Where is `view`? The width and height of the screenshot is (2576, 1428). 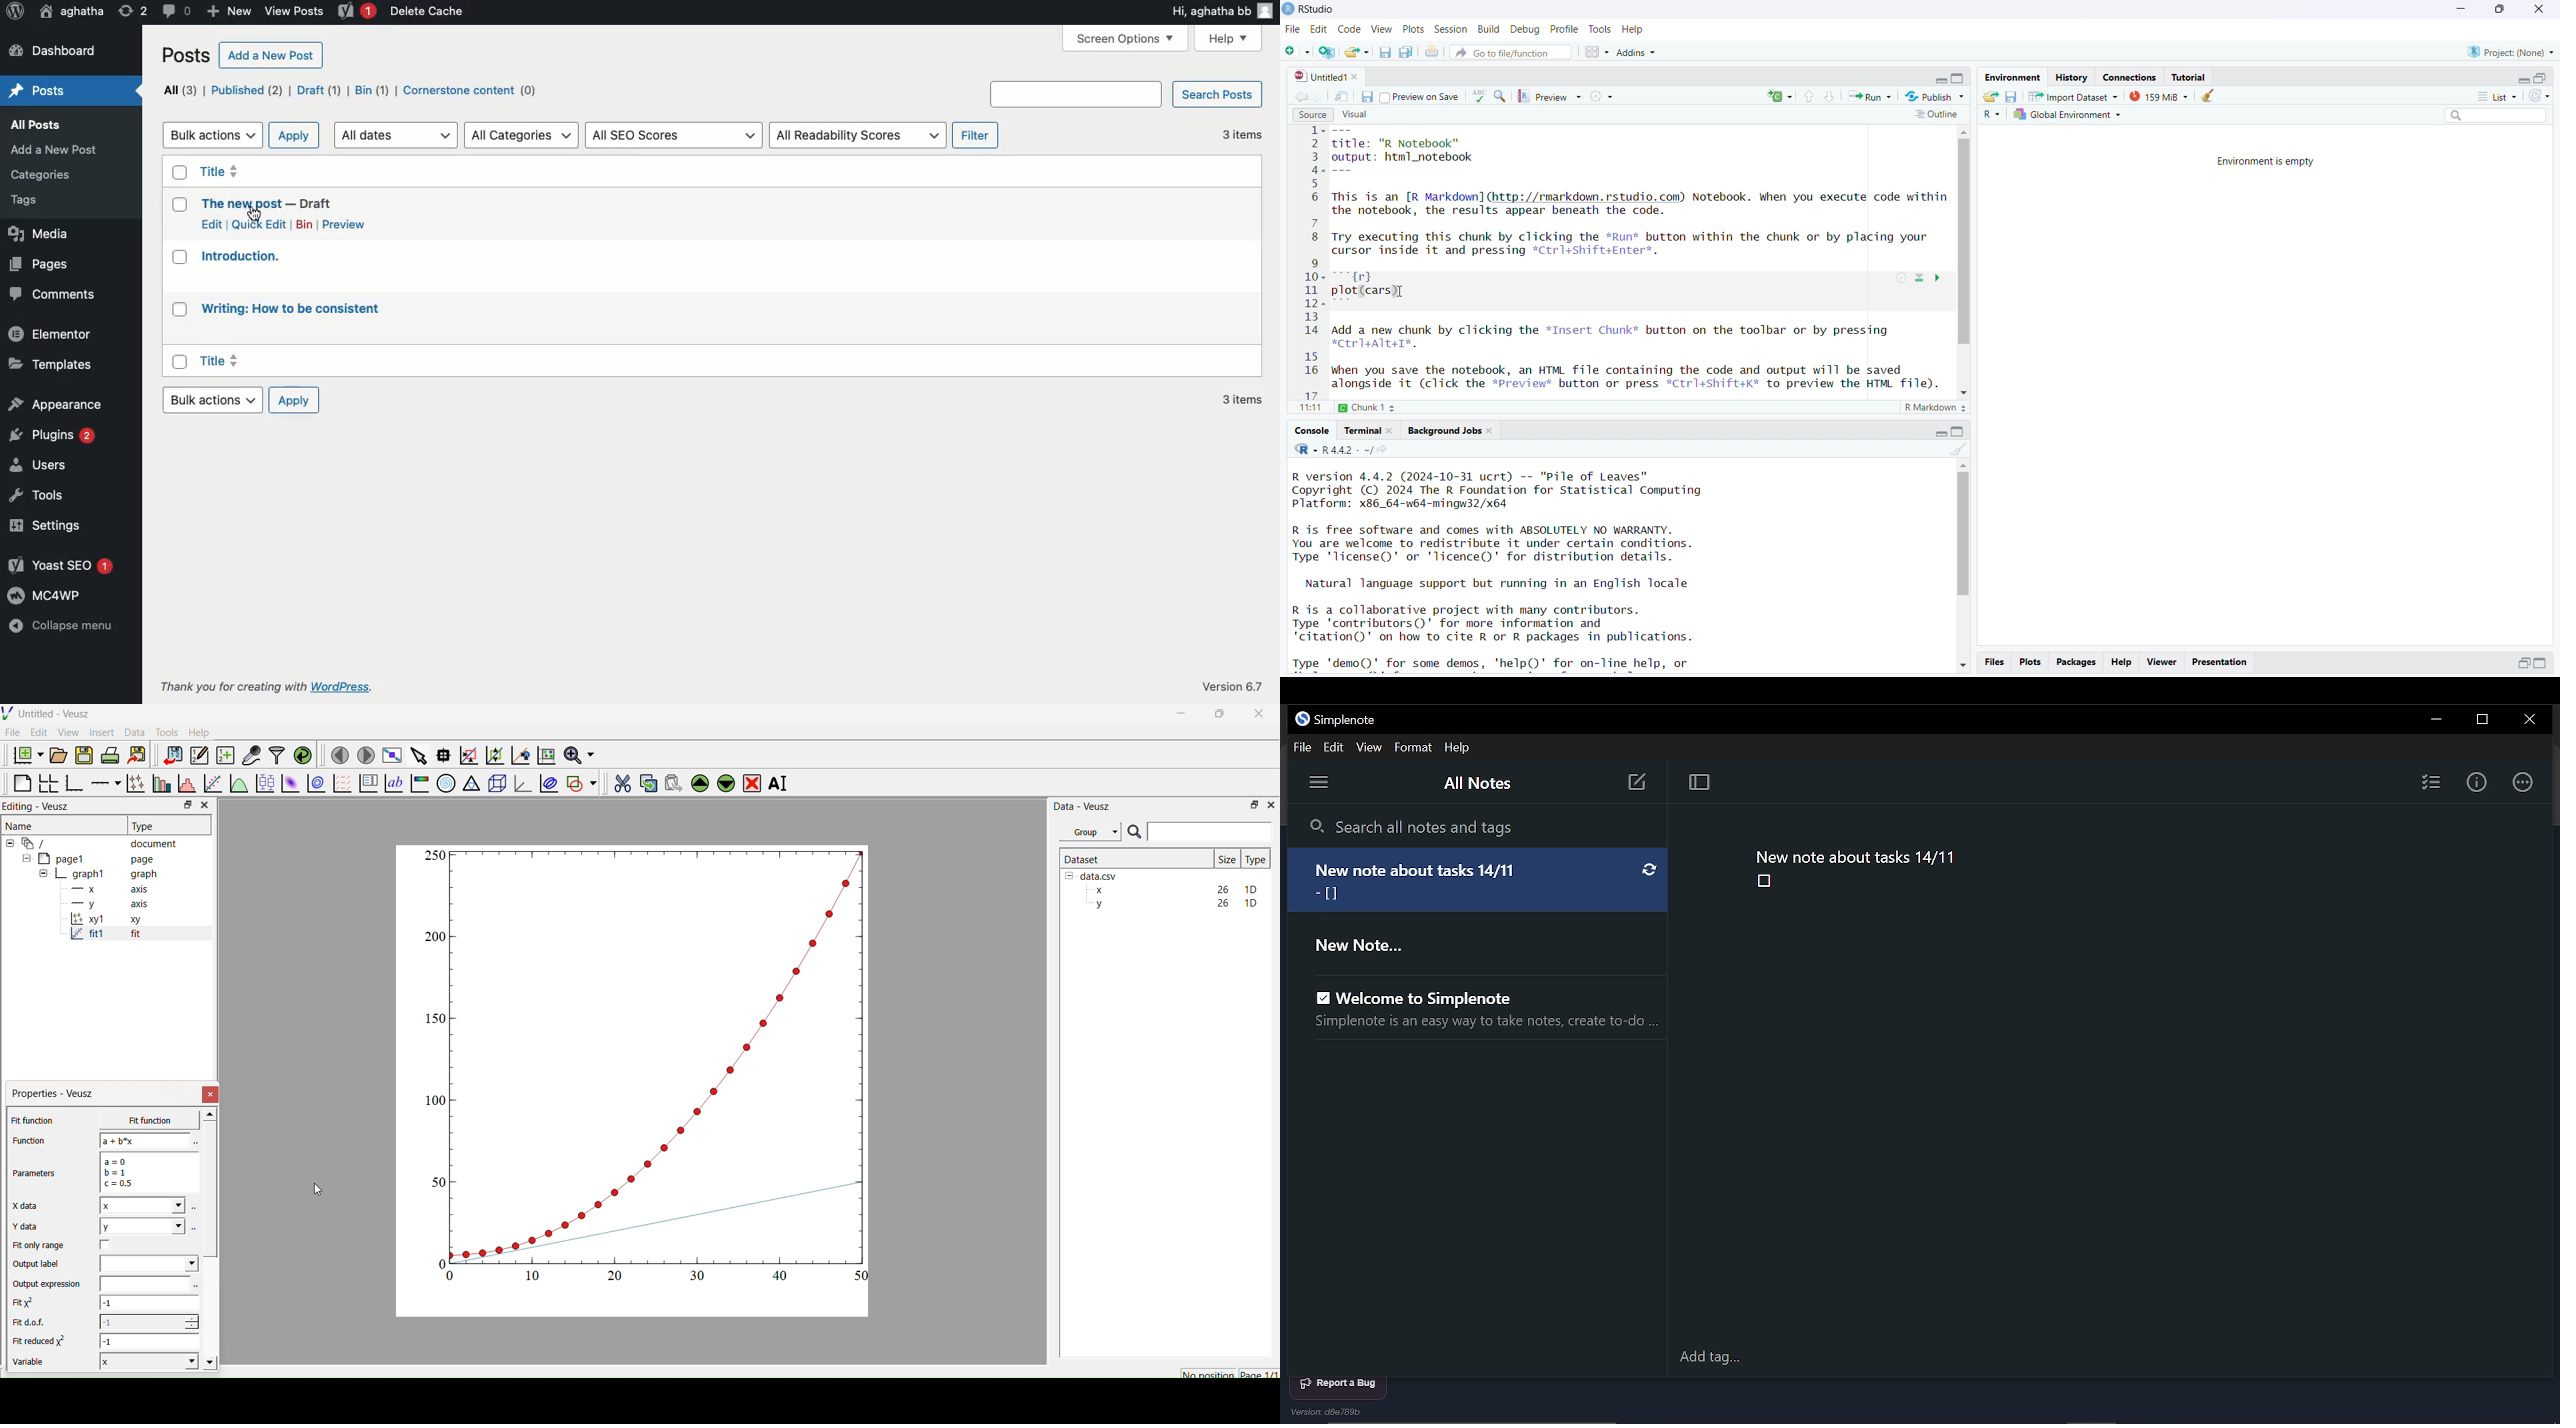
view is located at coordinates (1382, 29).